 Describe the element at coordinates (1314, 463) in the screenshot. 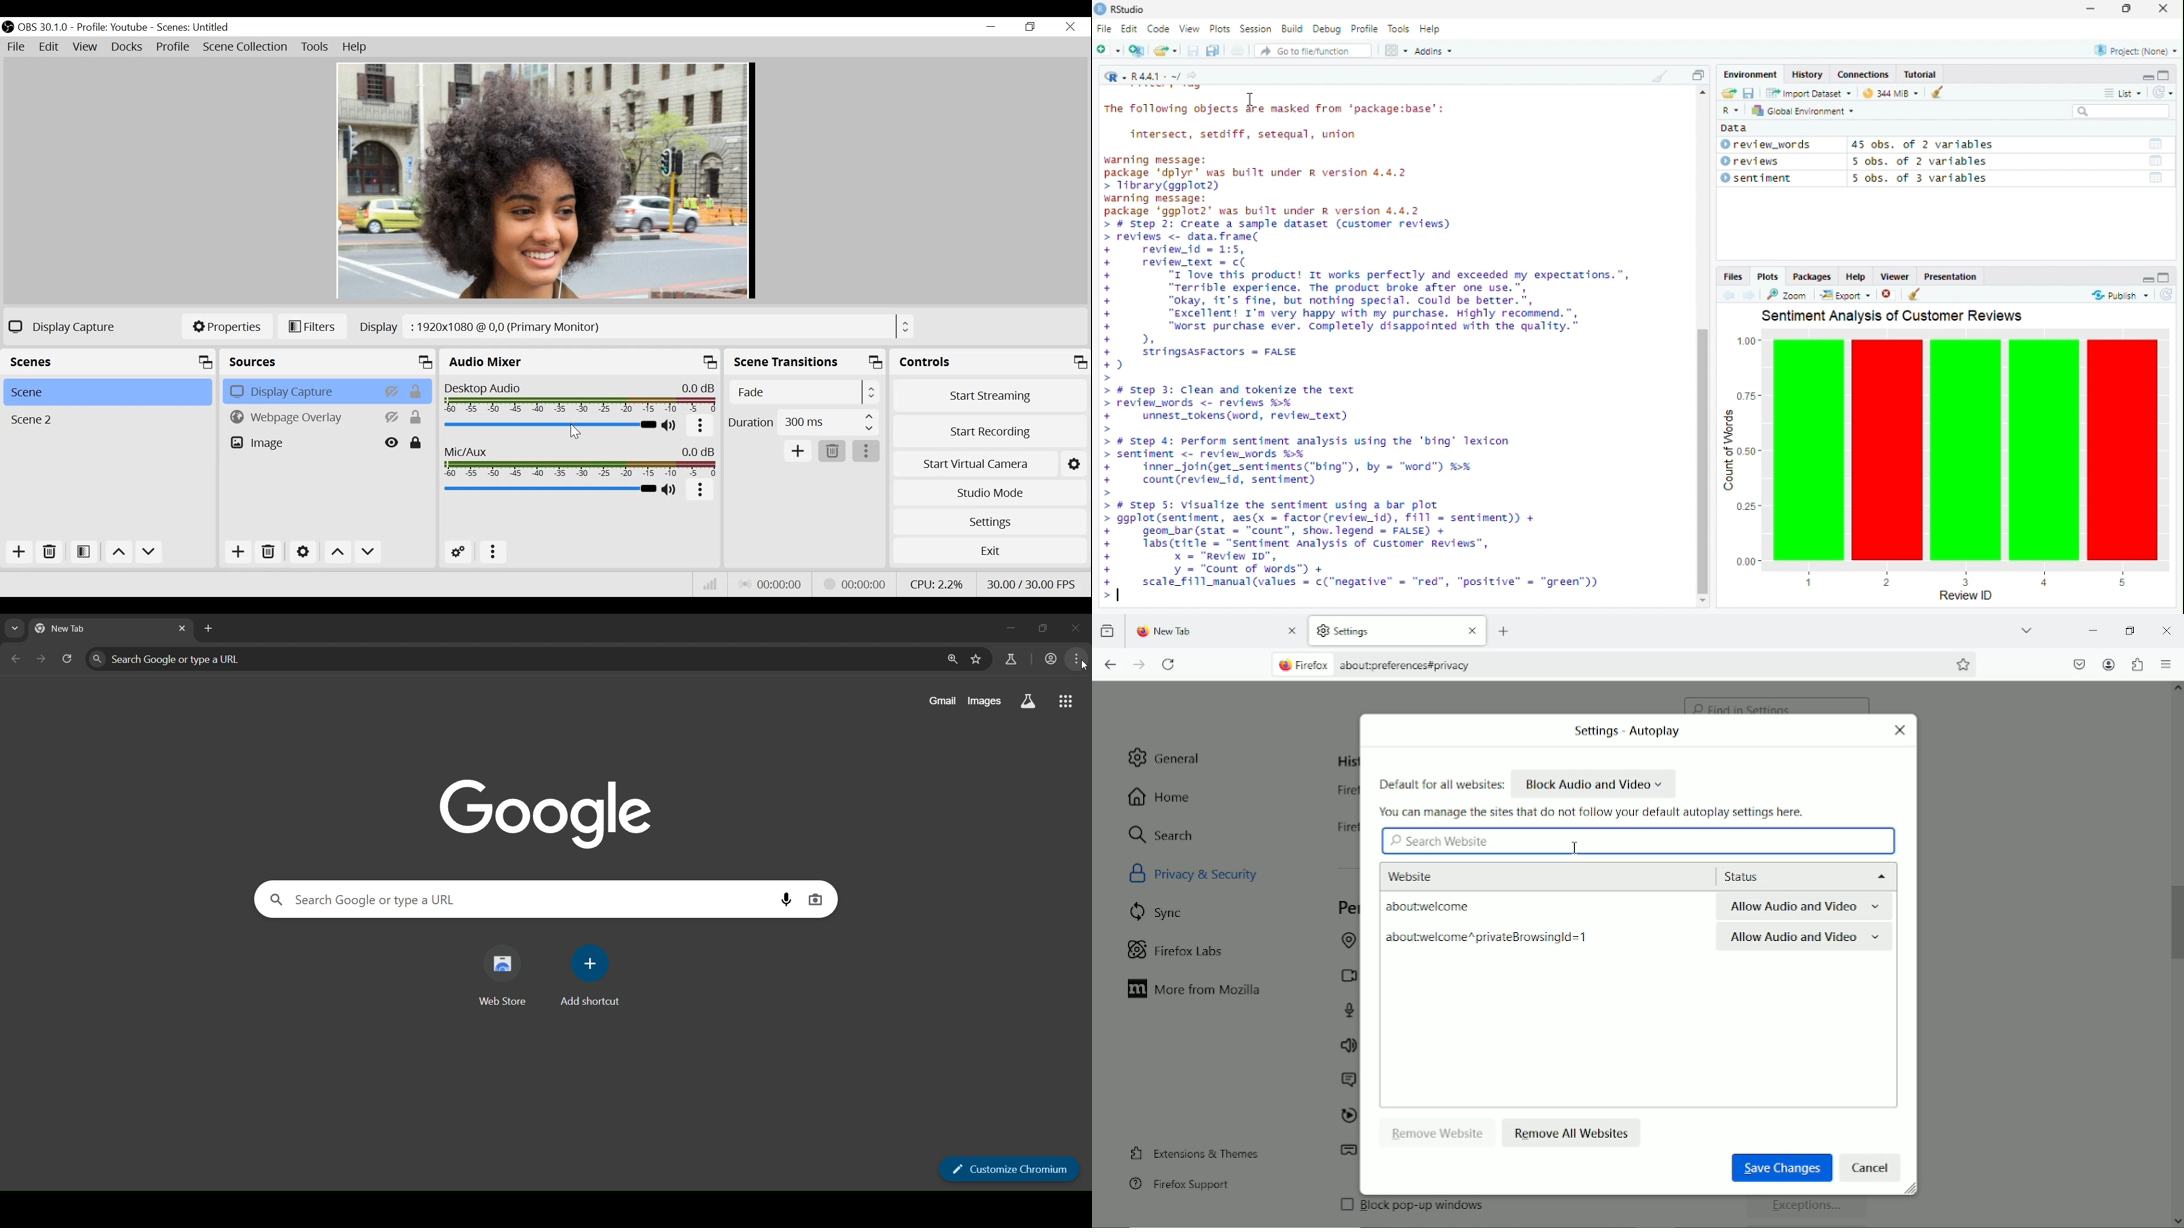

I see `# step 4: perform sentiment analysis using the ‘bing’ lexicon

sentiment <- review words %%
inner_join(get_sentiments("bing"), by = "word") %%
count(revien_id, sentiment)` at that location.